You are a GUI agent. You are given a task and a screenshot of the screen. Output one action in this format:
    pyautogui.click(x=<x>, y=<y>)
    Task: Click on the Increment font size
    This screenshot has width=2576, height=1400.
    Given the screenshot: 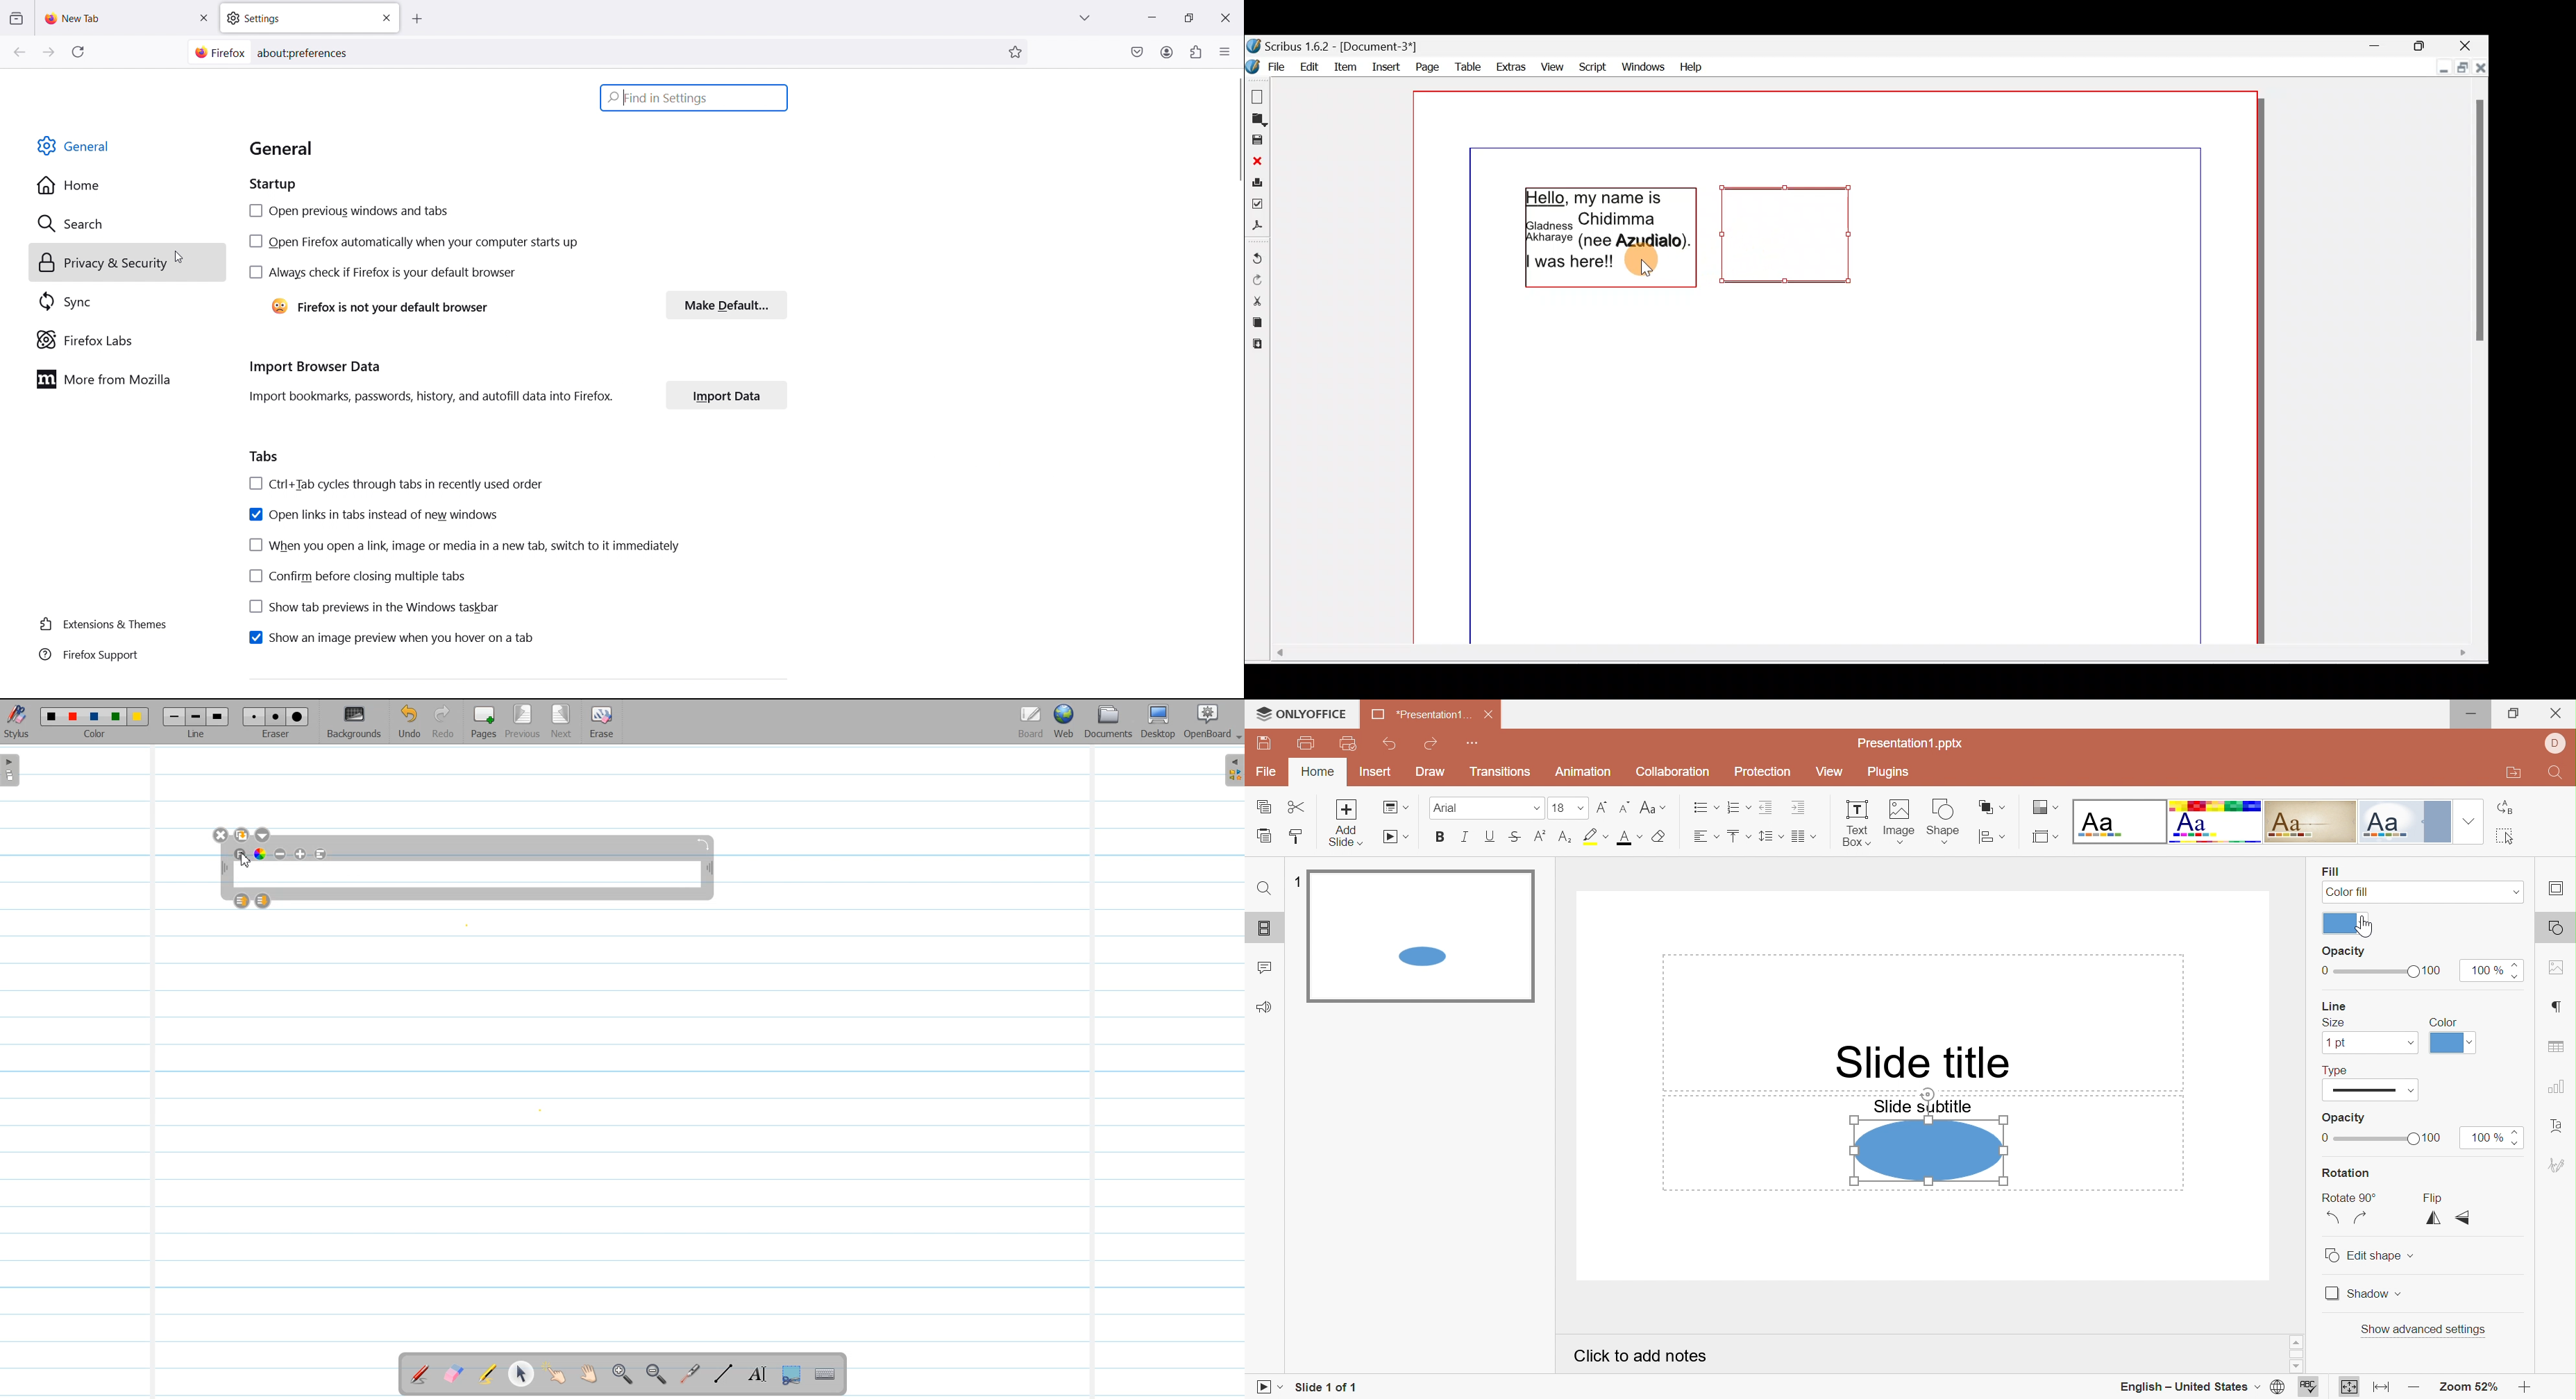 What is the action you would take?
    pyautogui.click(x=1601, y=806)
    